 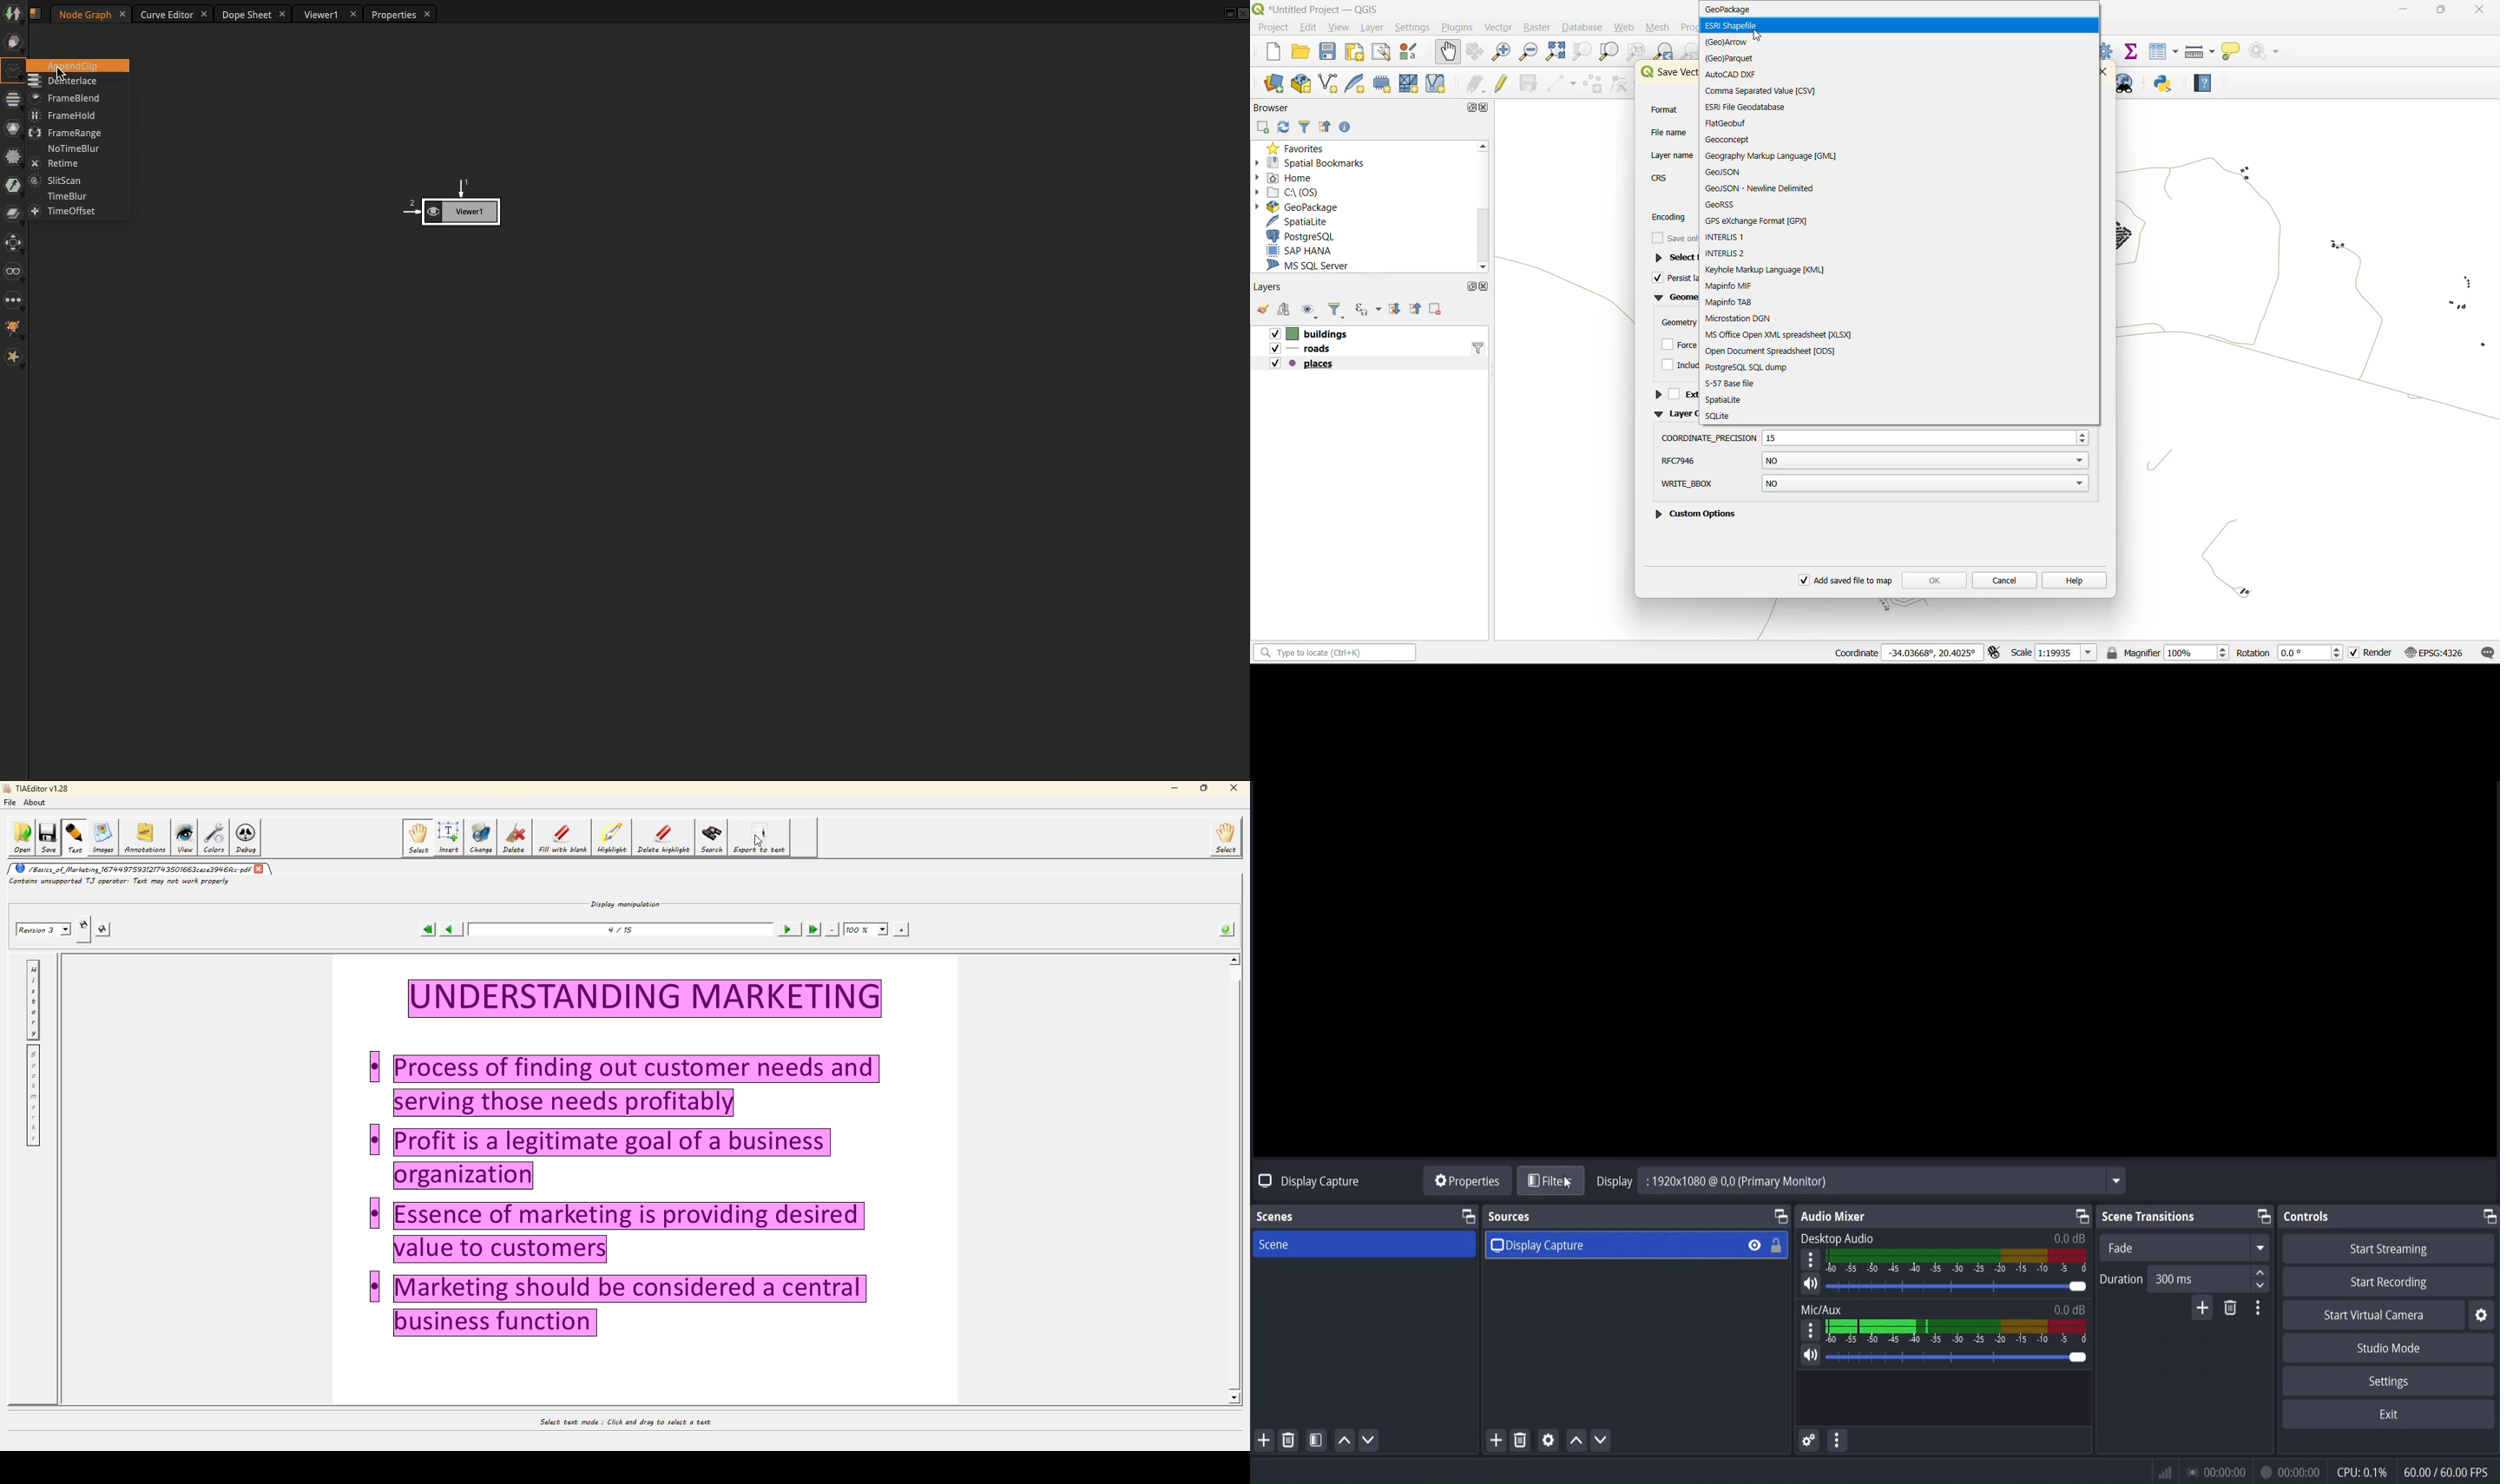 I want to click on start recording, so click(x=2392, y=1283).